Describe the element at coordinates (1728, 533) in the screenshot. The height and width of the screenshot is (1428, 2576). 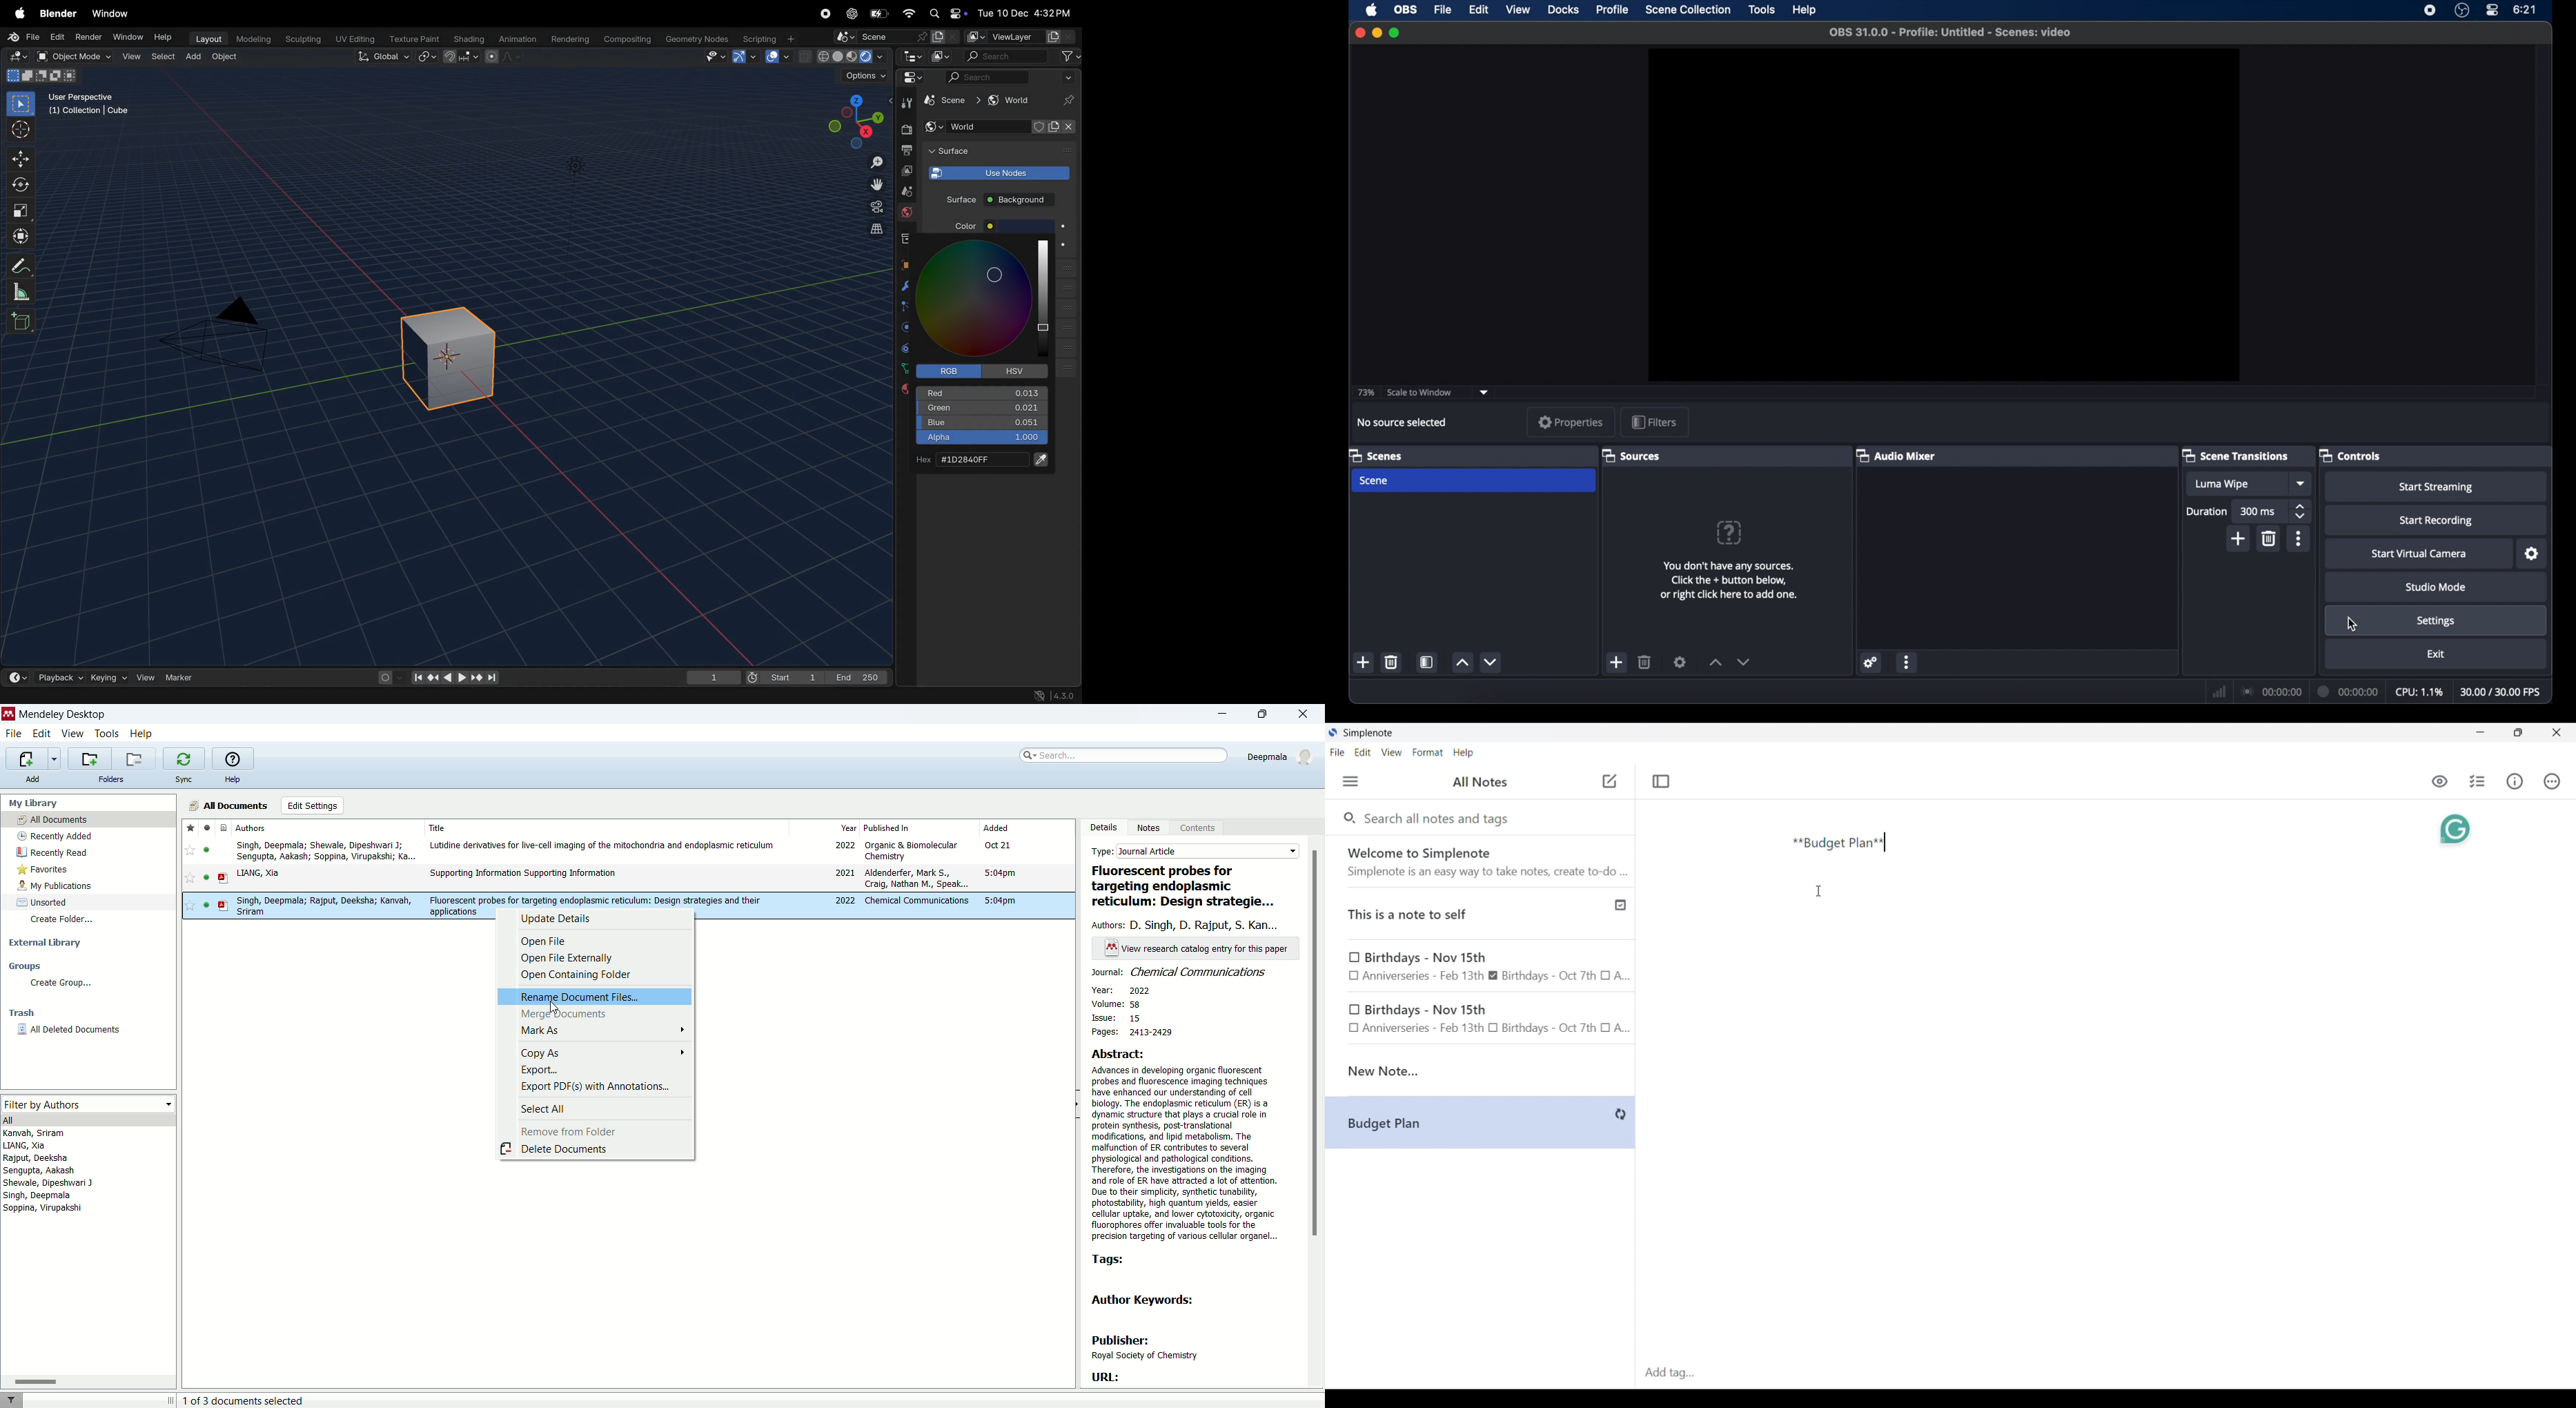
I see `question mark icon` at that location.